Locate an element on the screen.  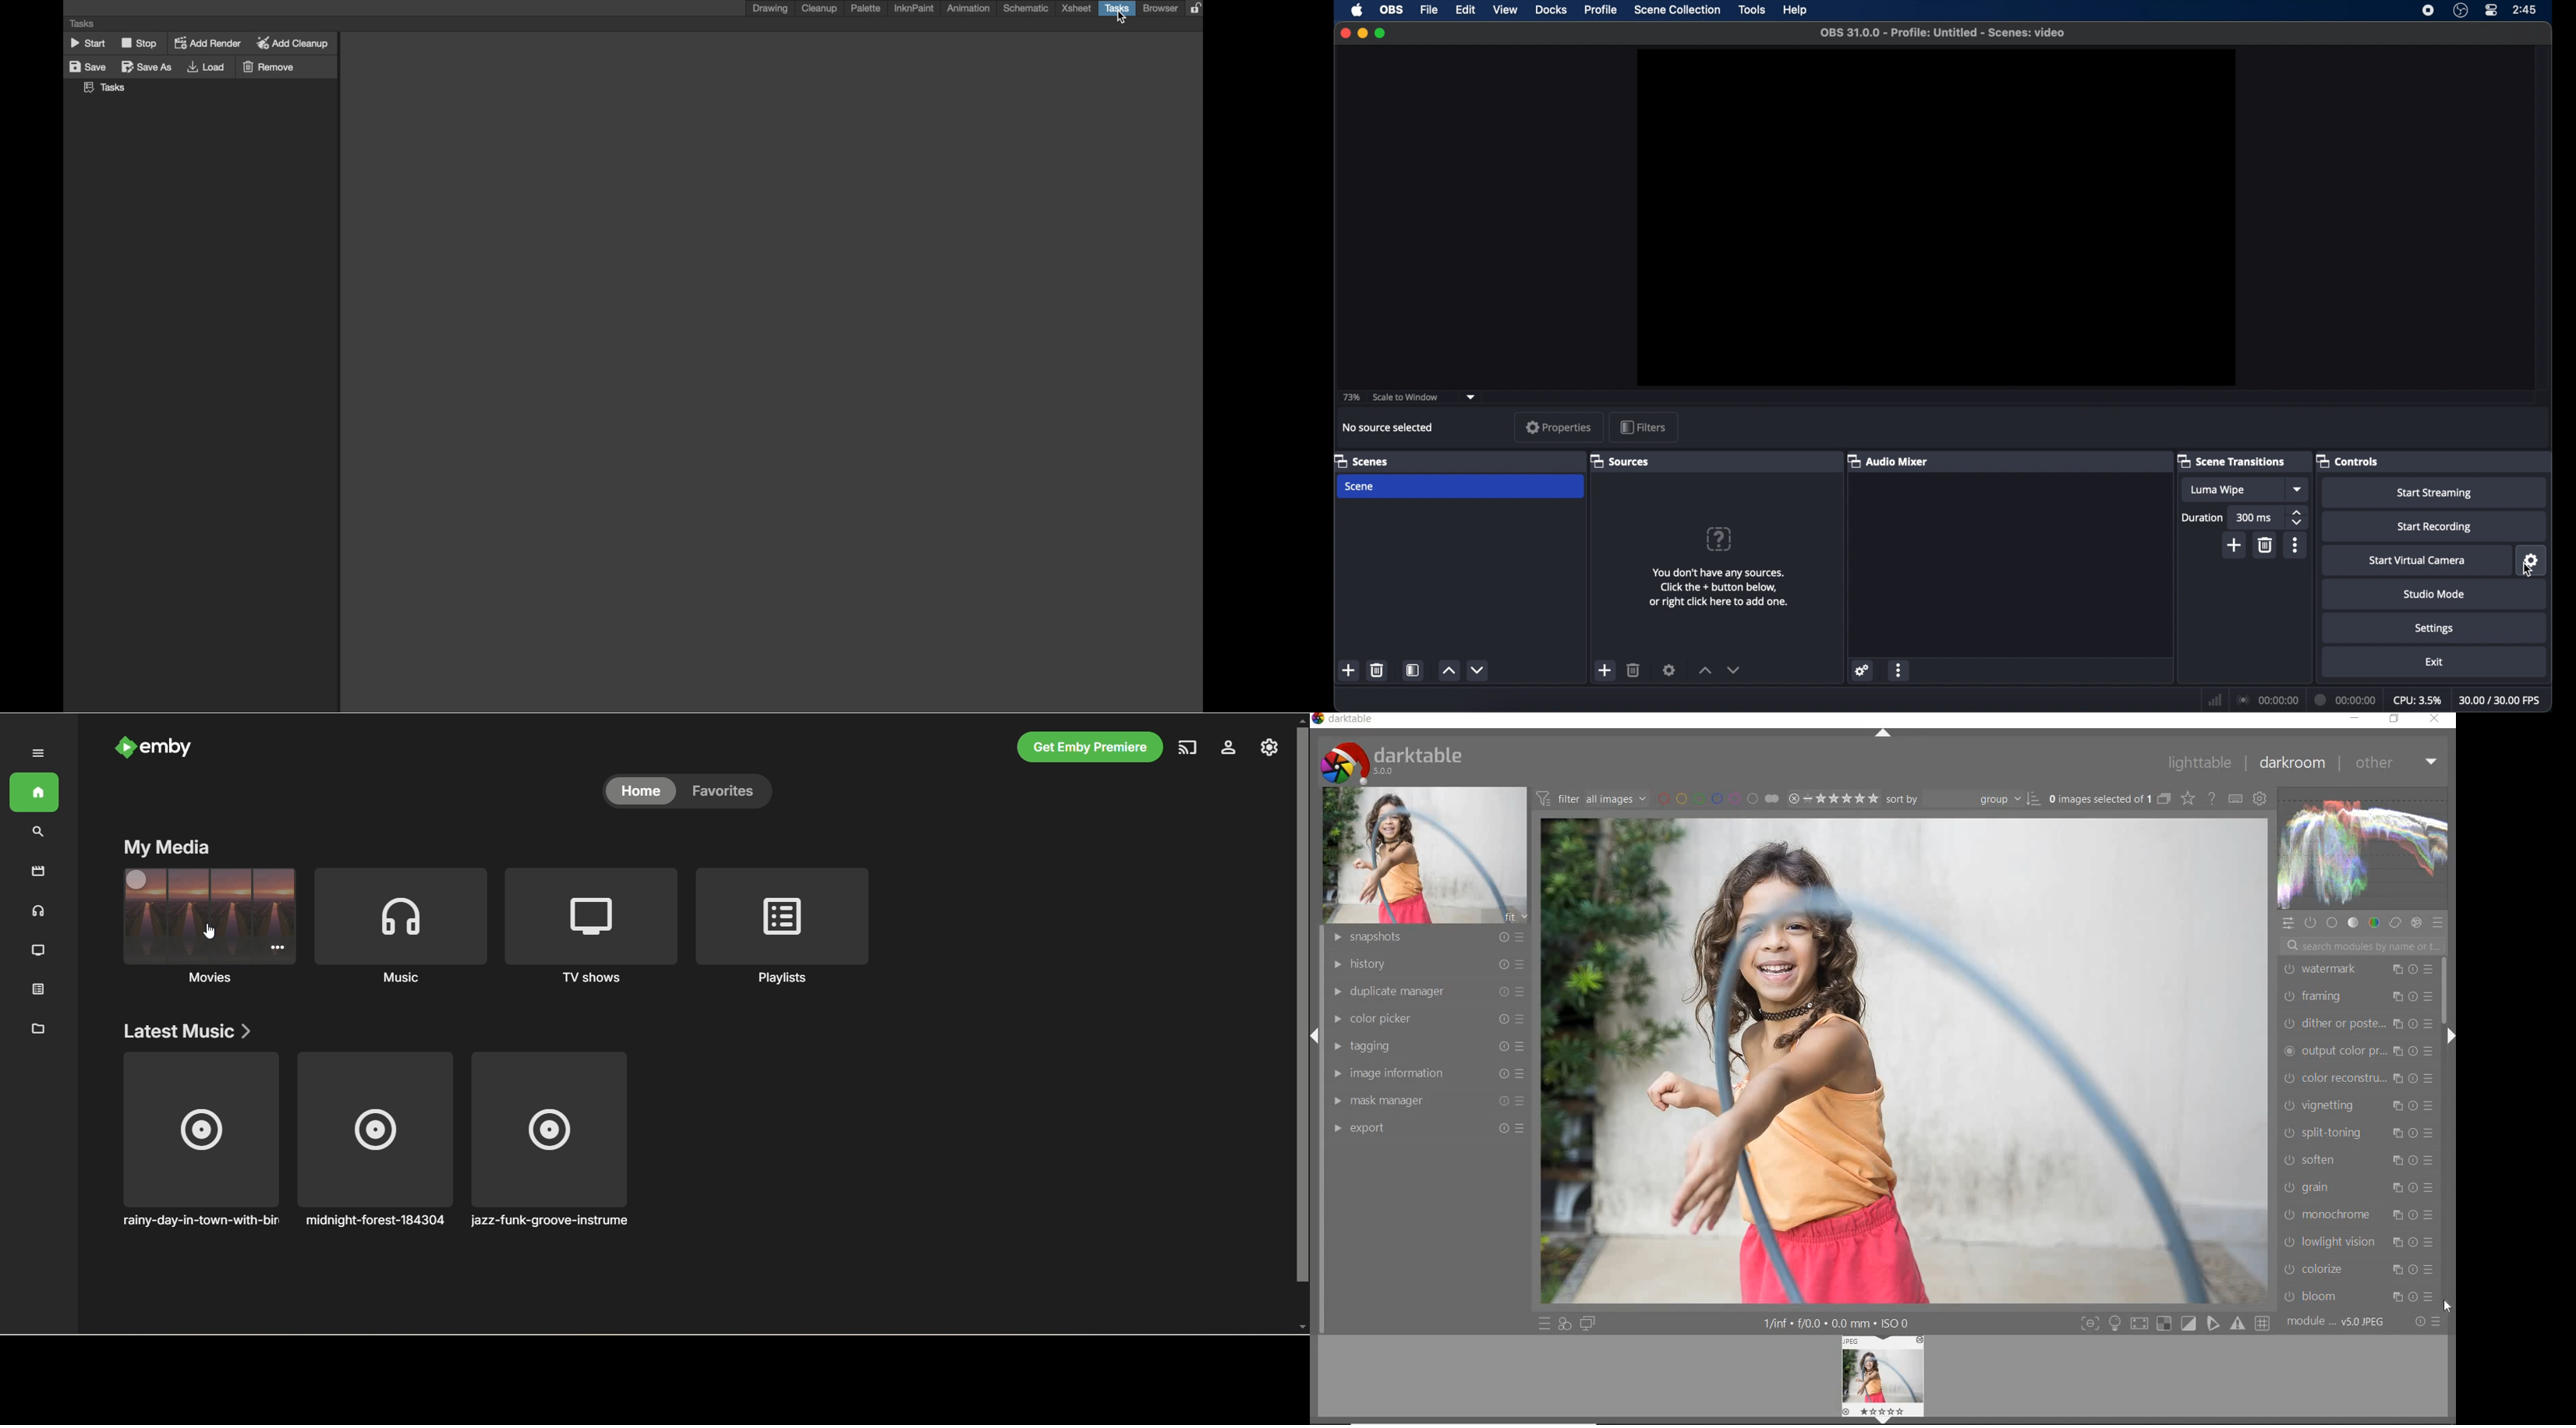
quick access panel is located at coordinates (2289, 923).